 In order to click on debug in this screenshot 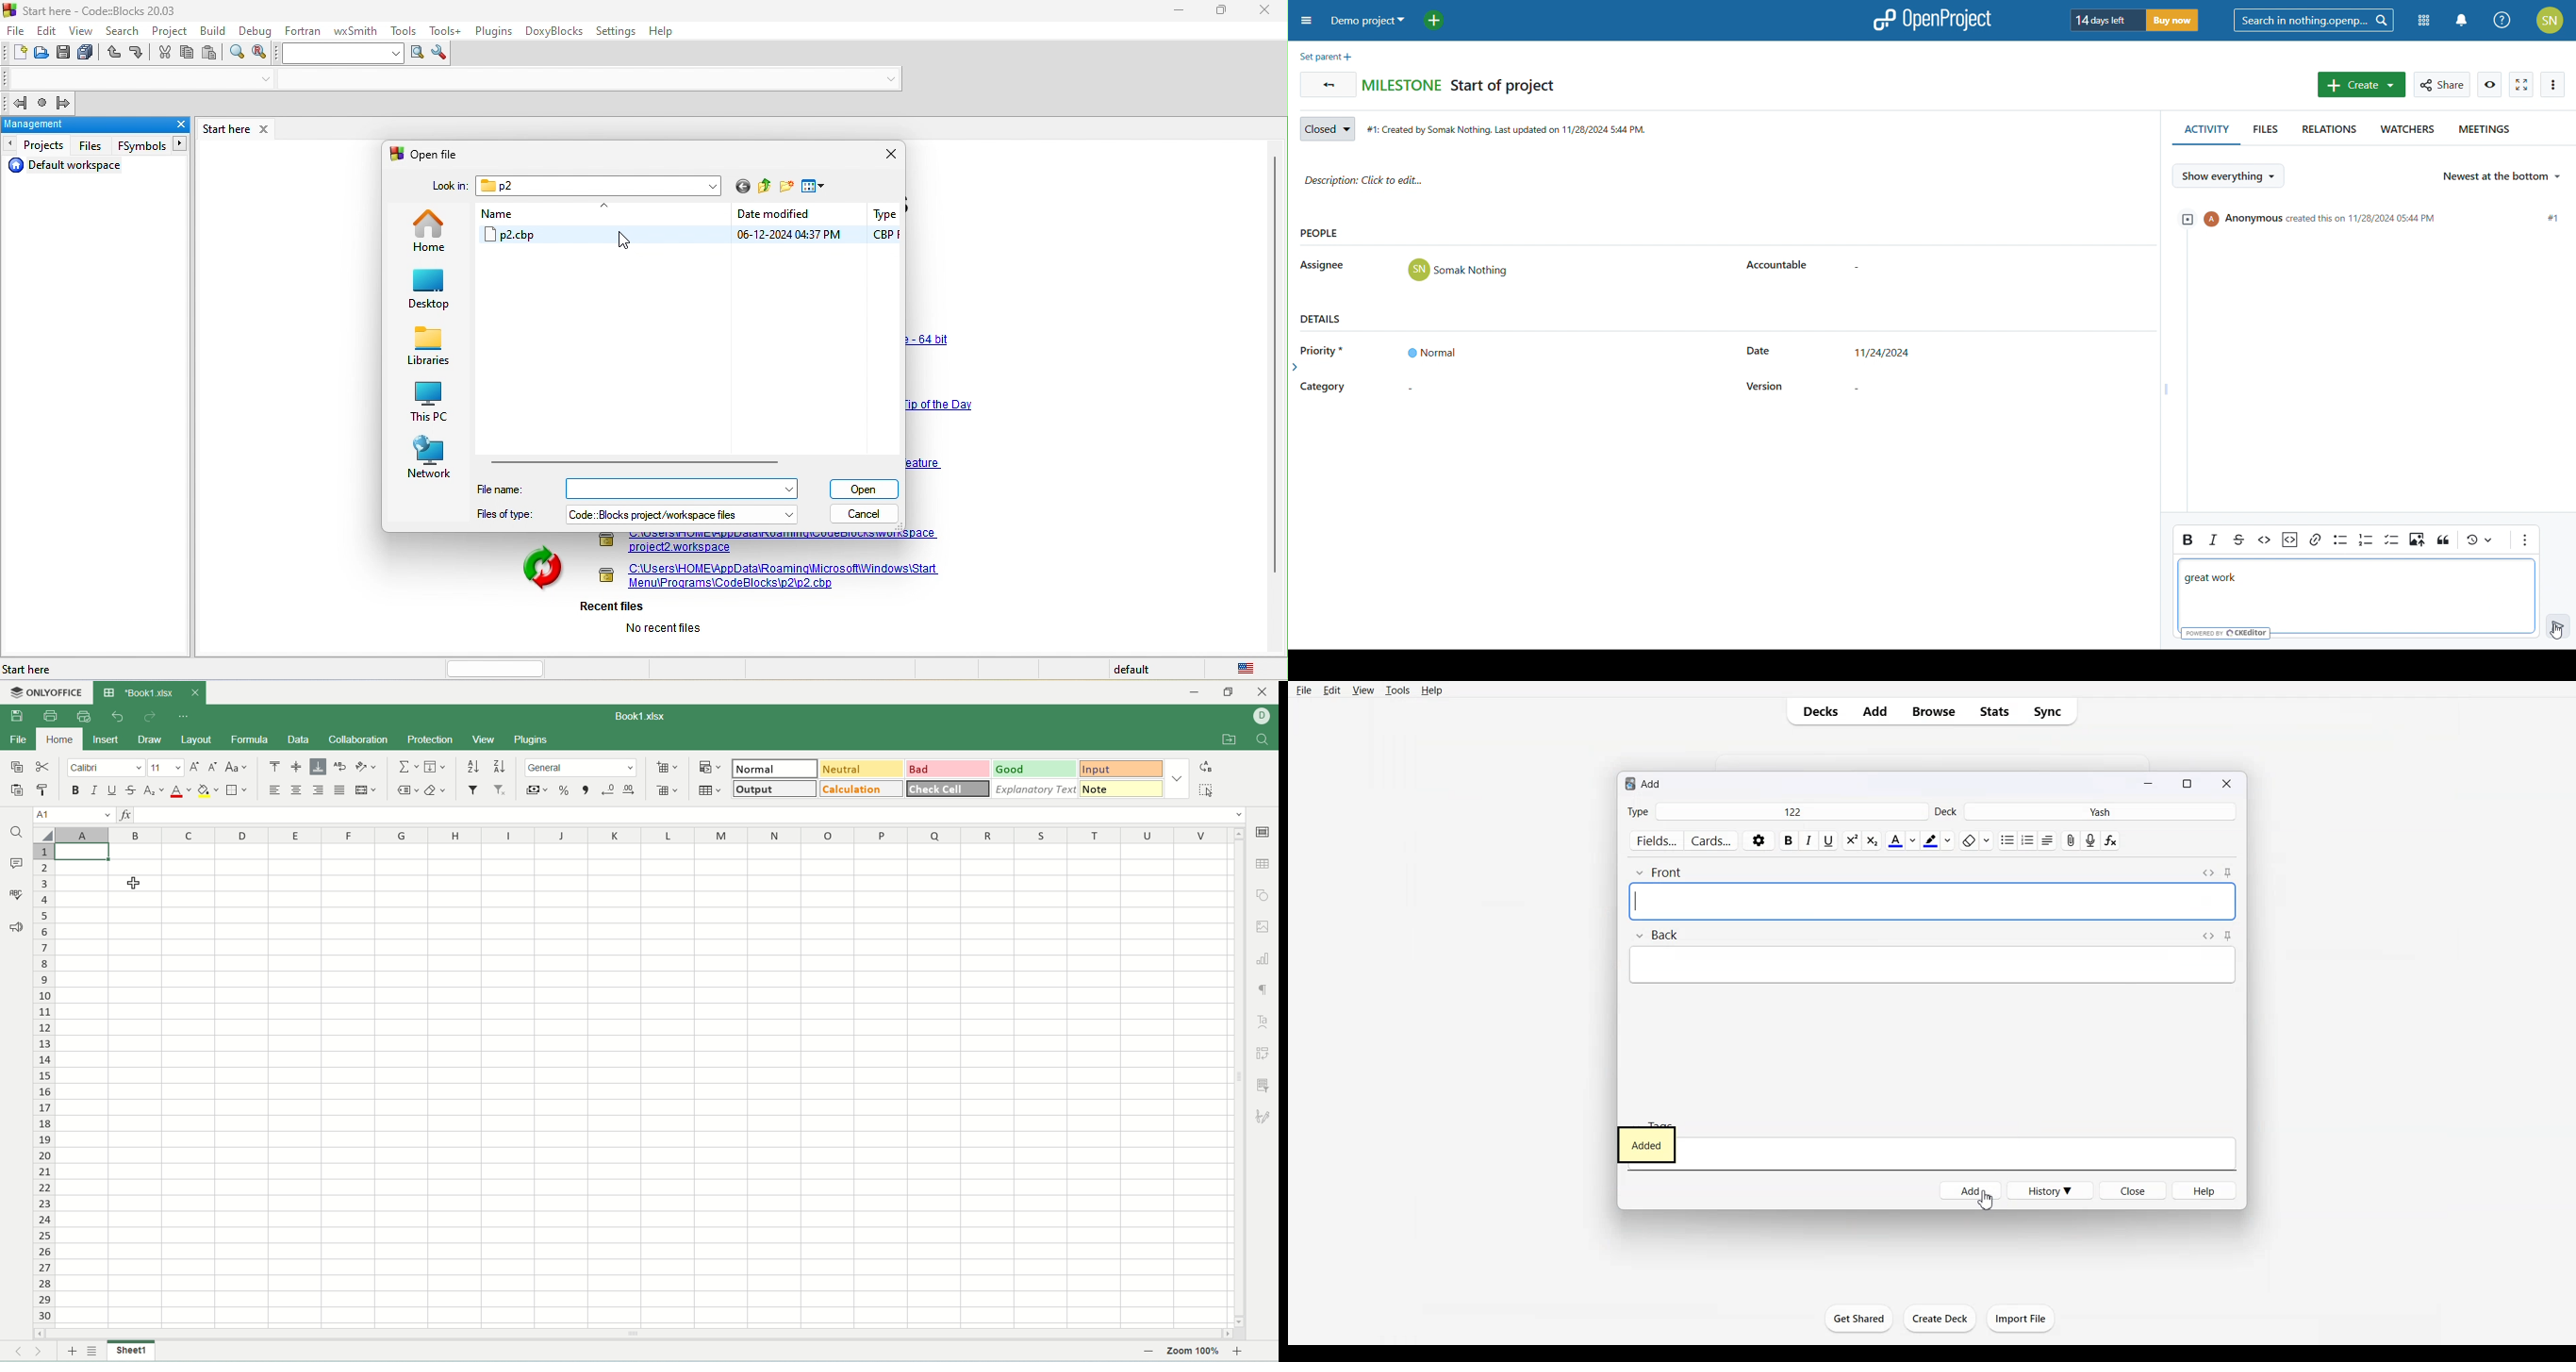, I will do `click(256, 32)`.